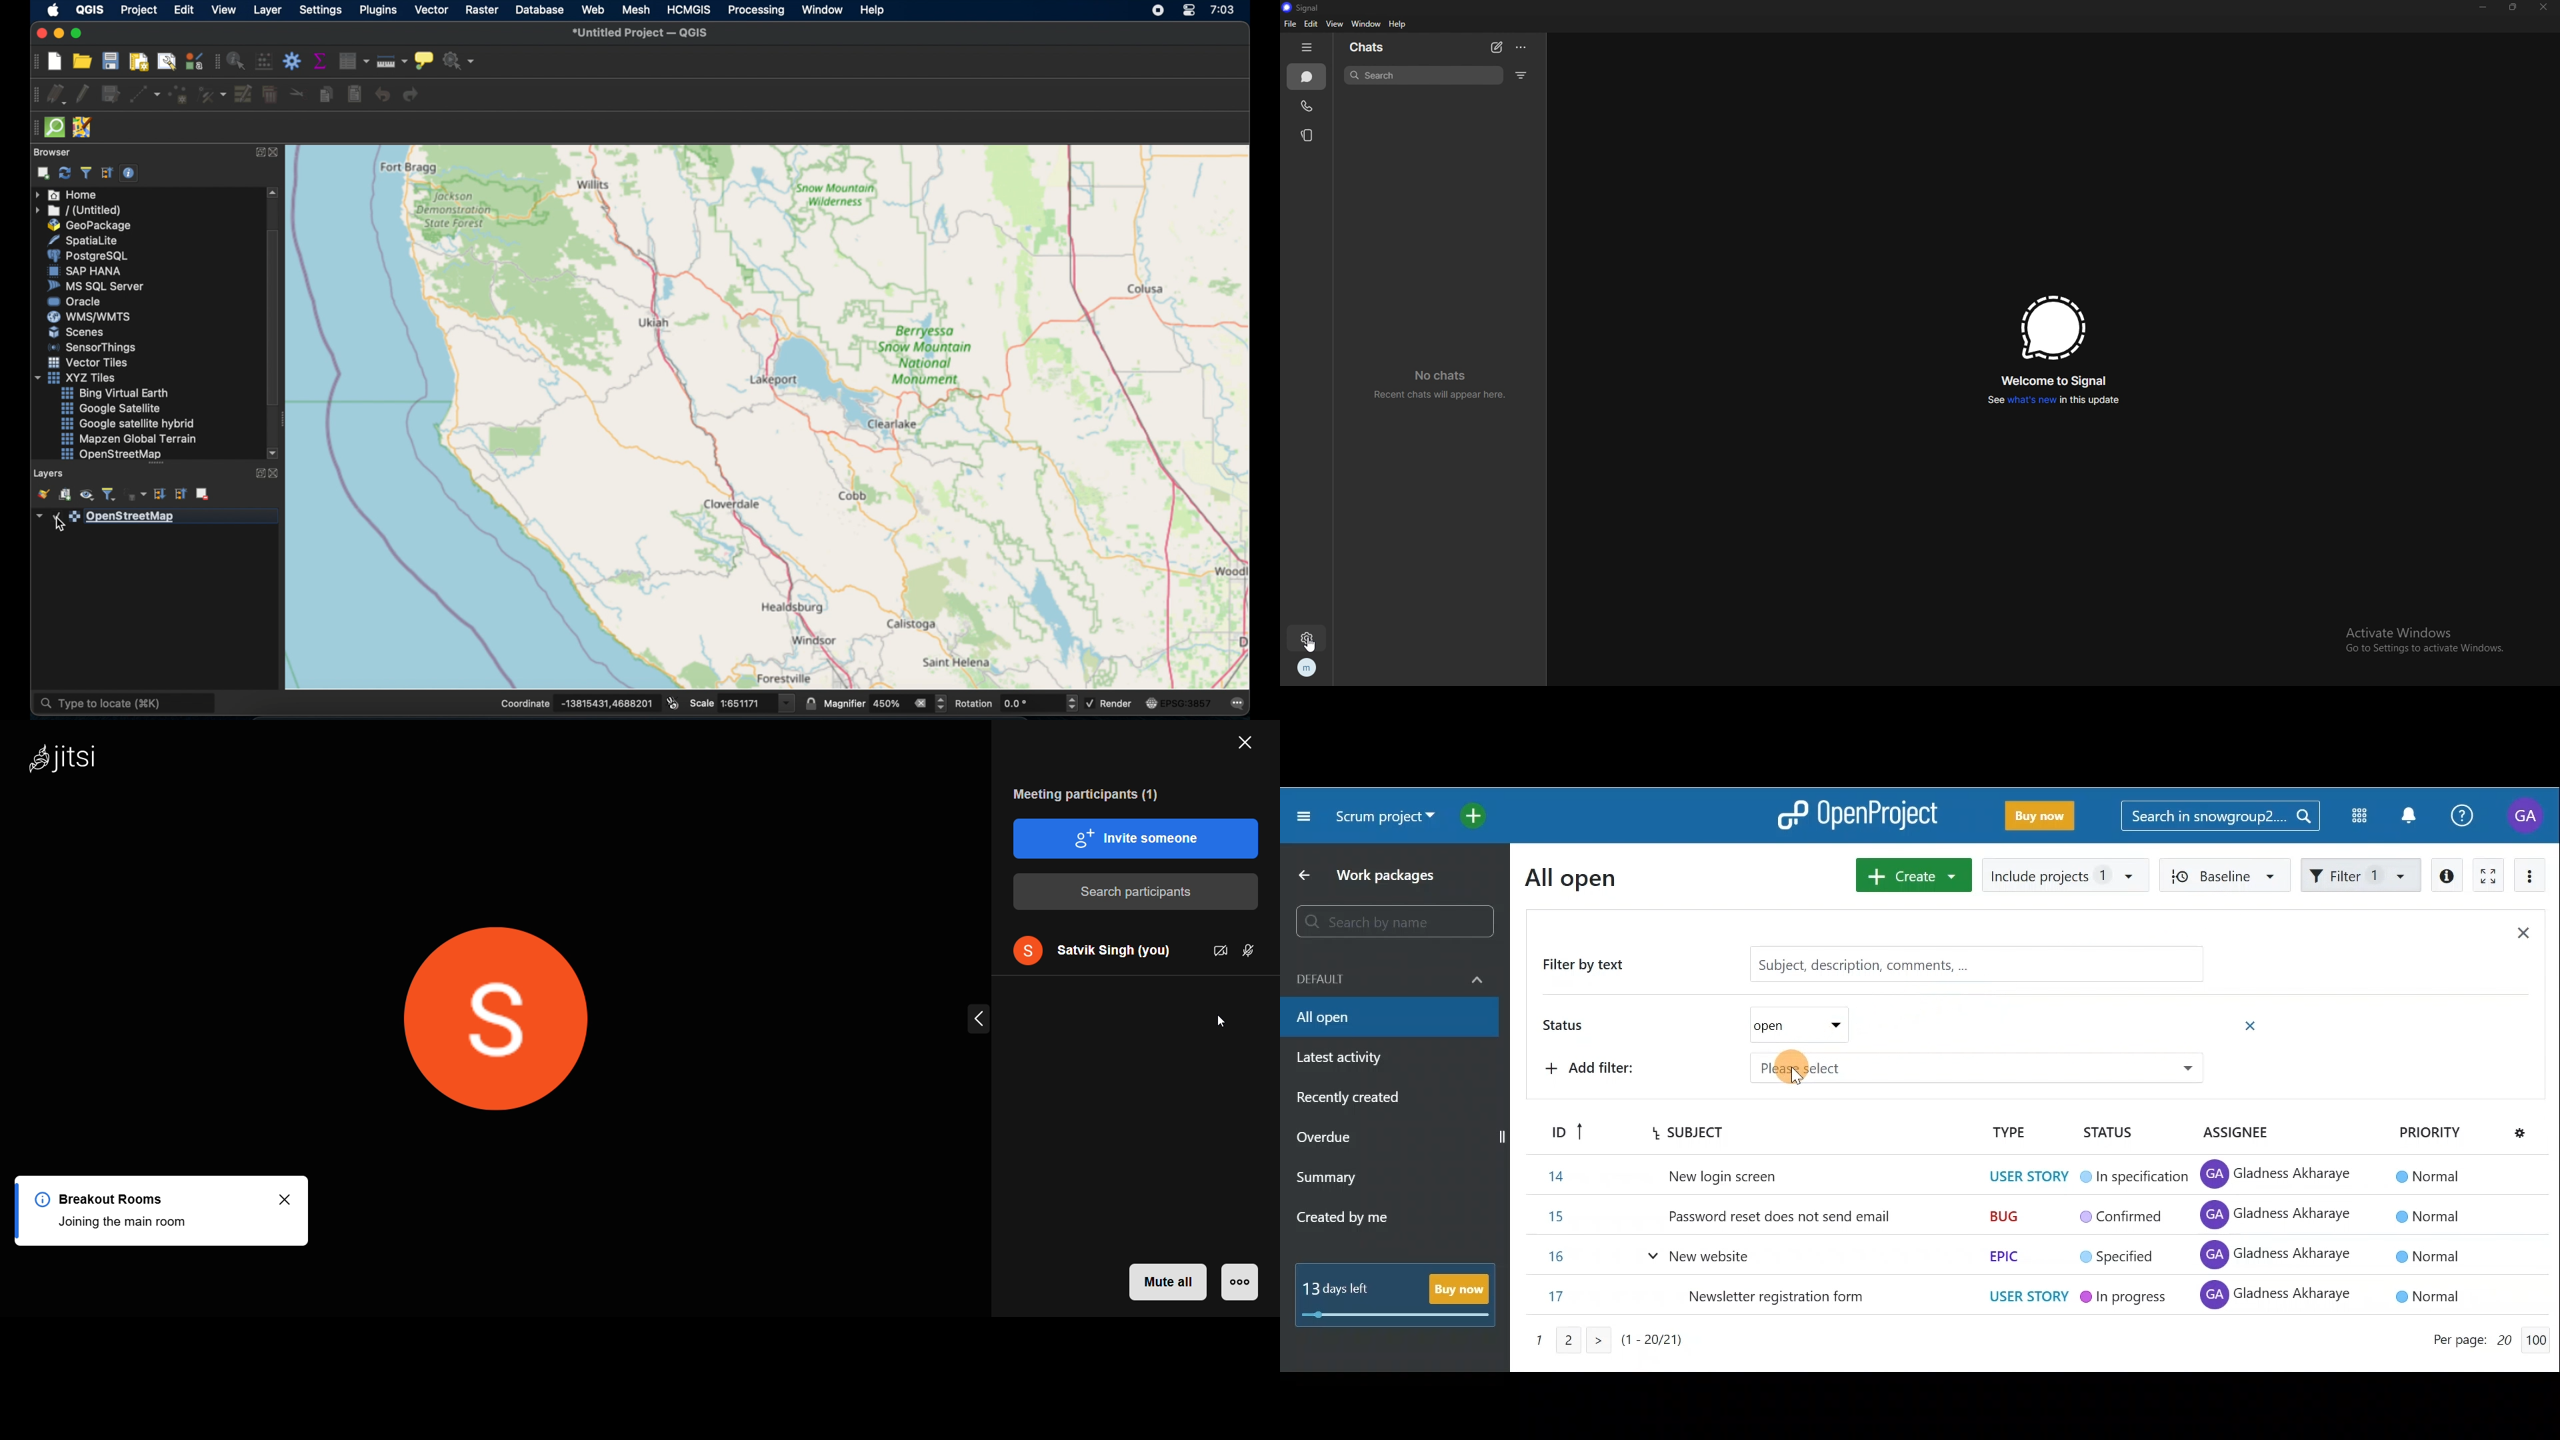  I want to click on meeting participant (1), so click(1097, 793).